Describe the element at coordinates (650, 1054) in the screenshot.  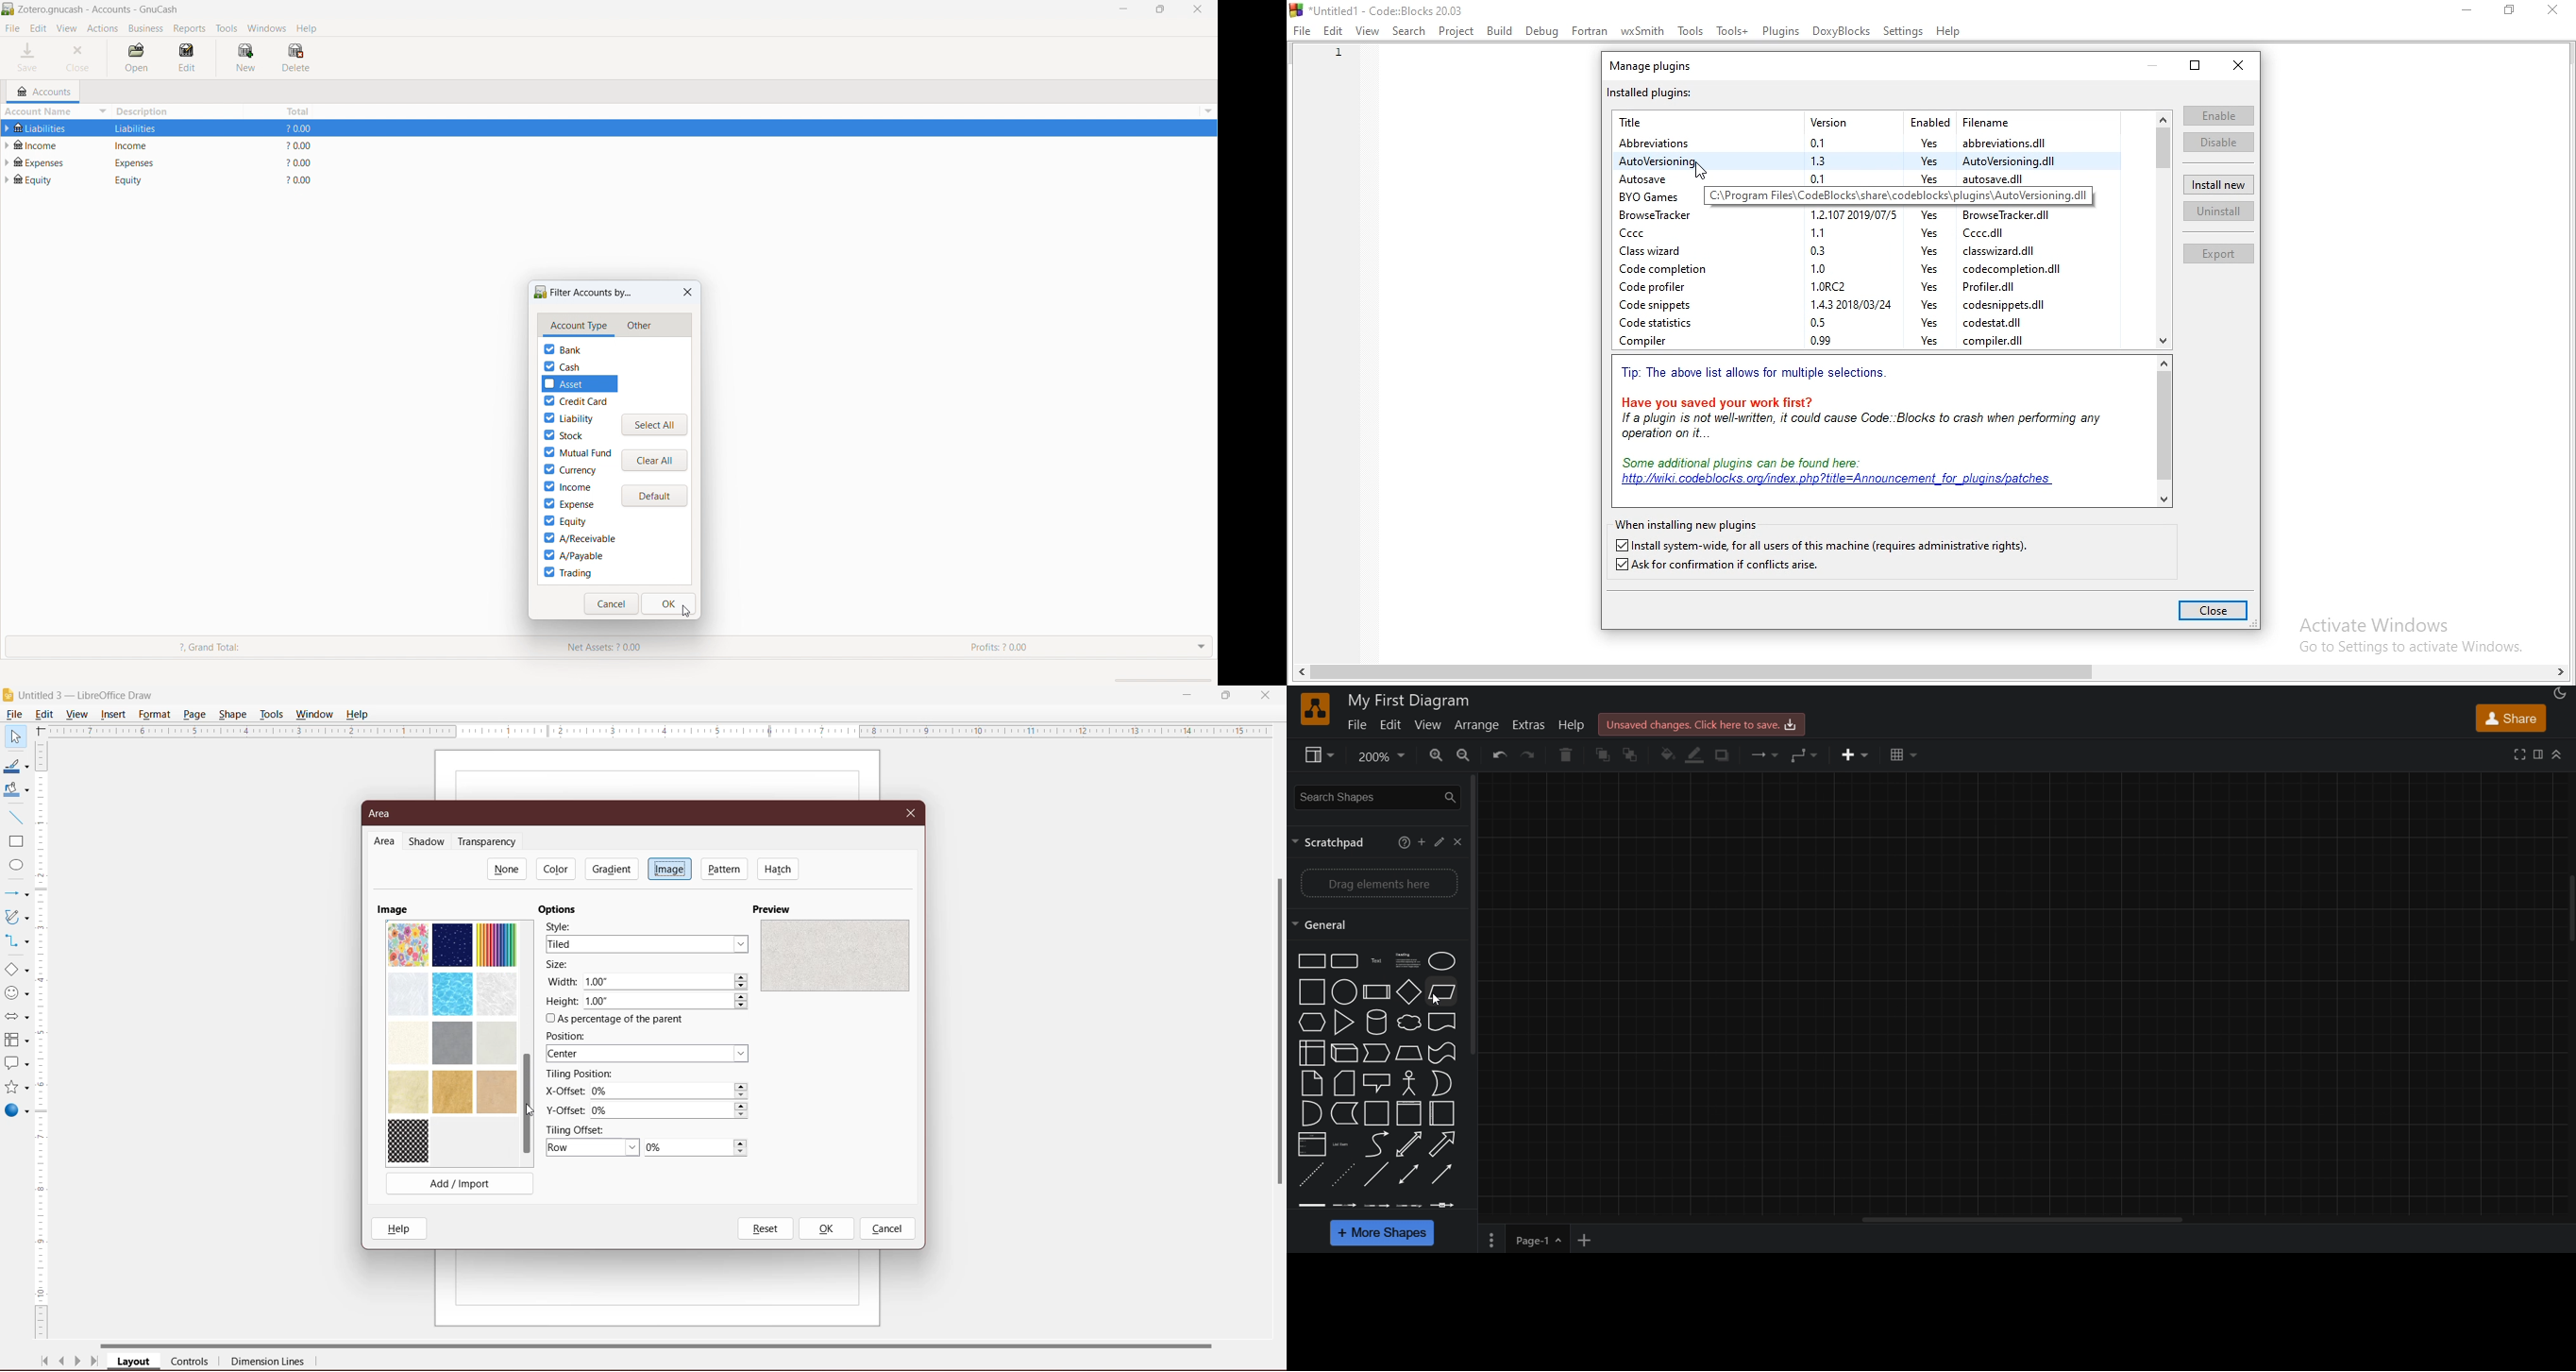
I see `Select the position` at that location.